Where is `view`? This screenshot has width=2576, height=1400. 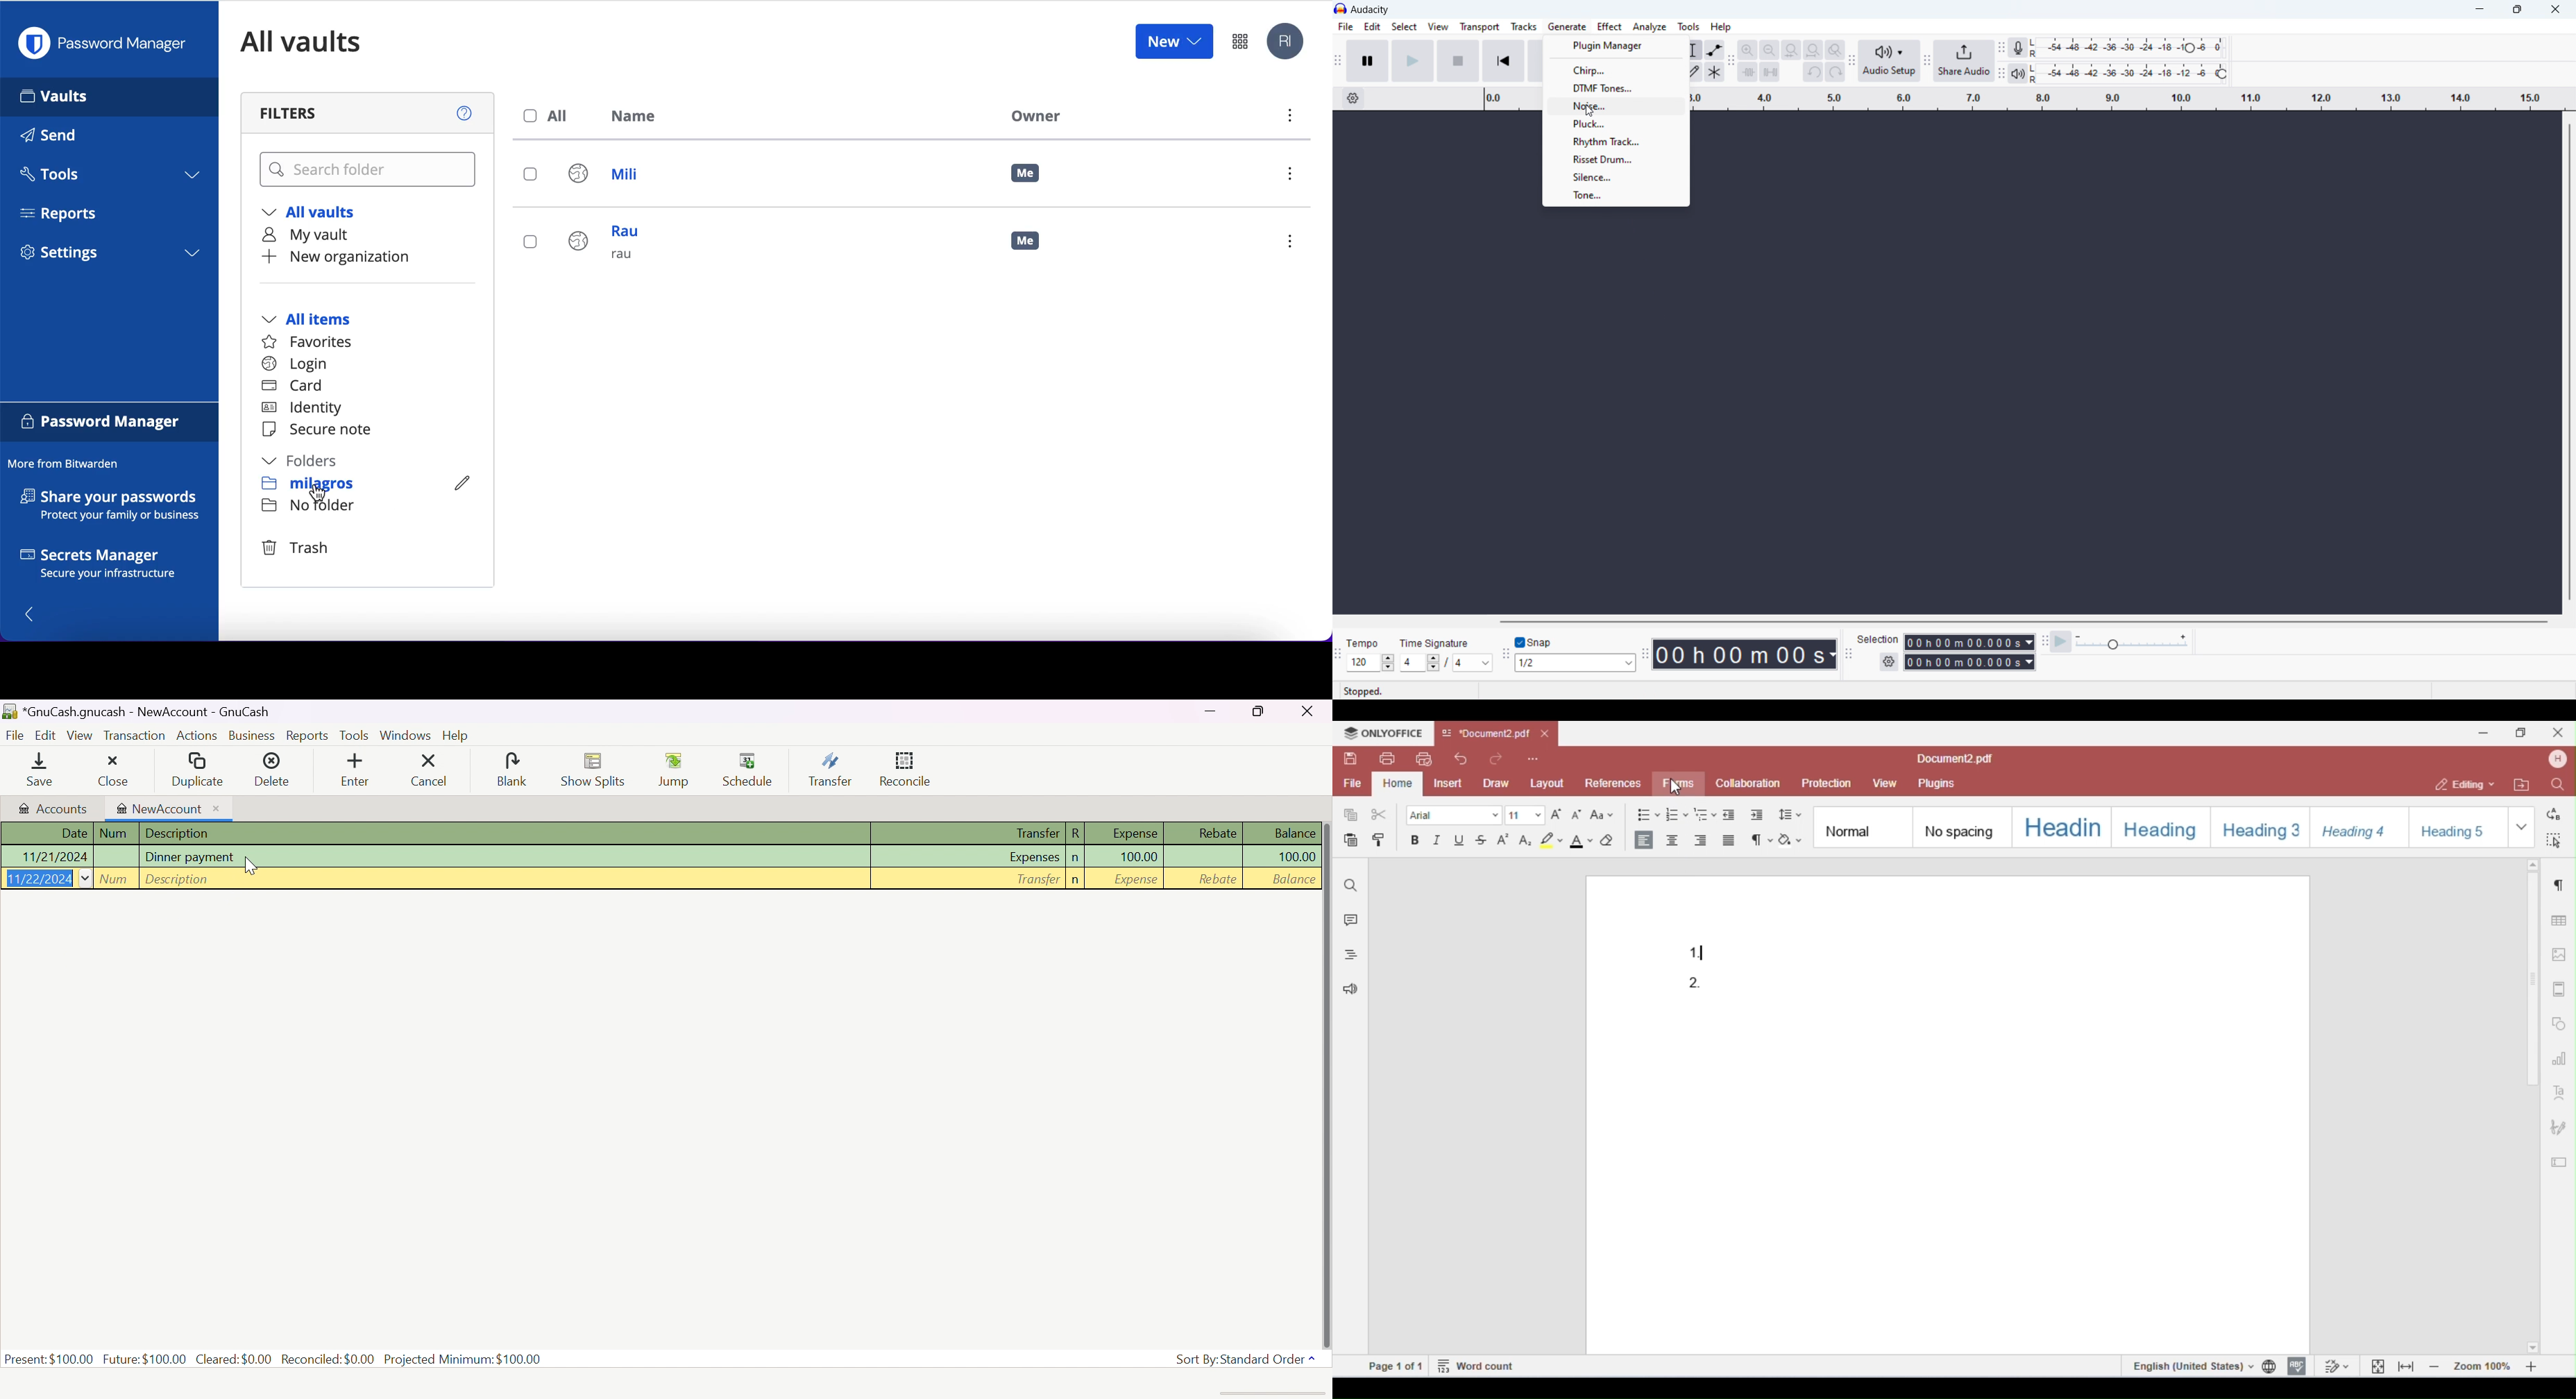 view is located at coordinates (1437, 27).